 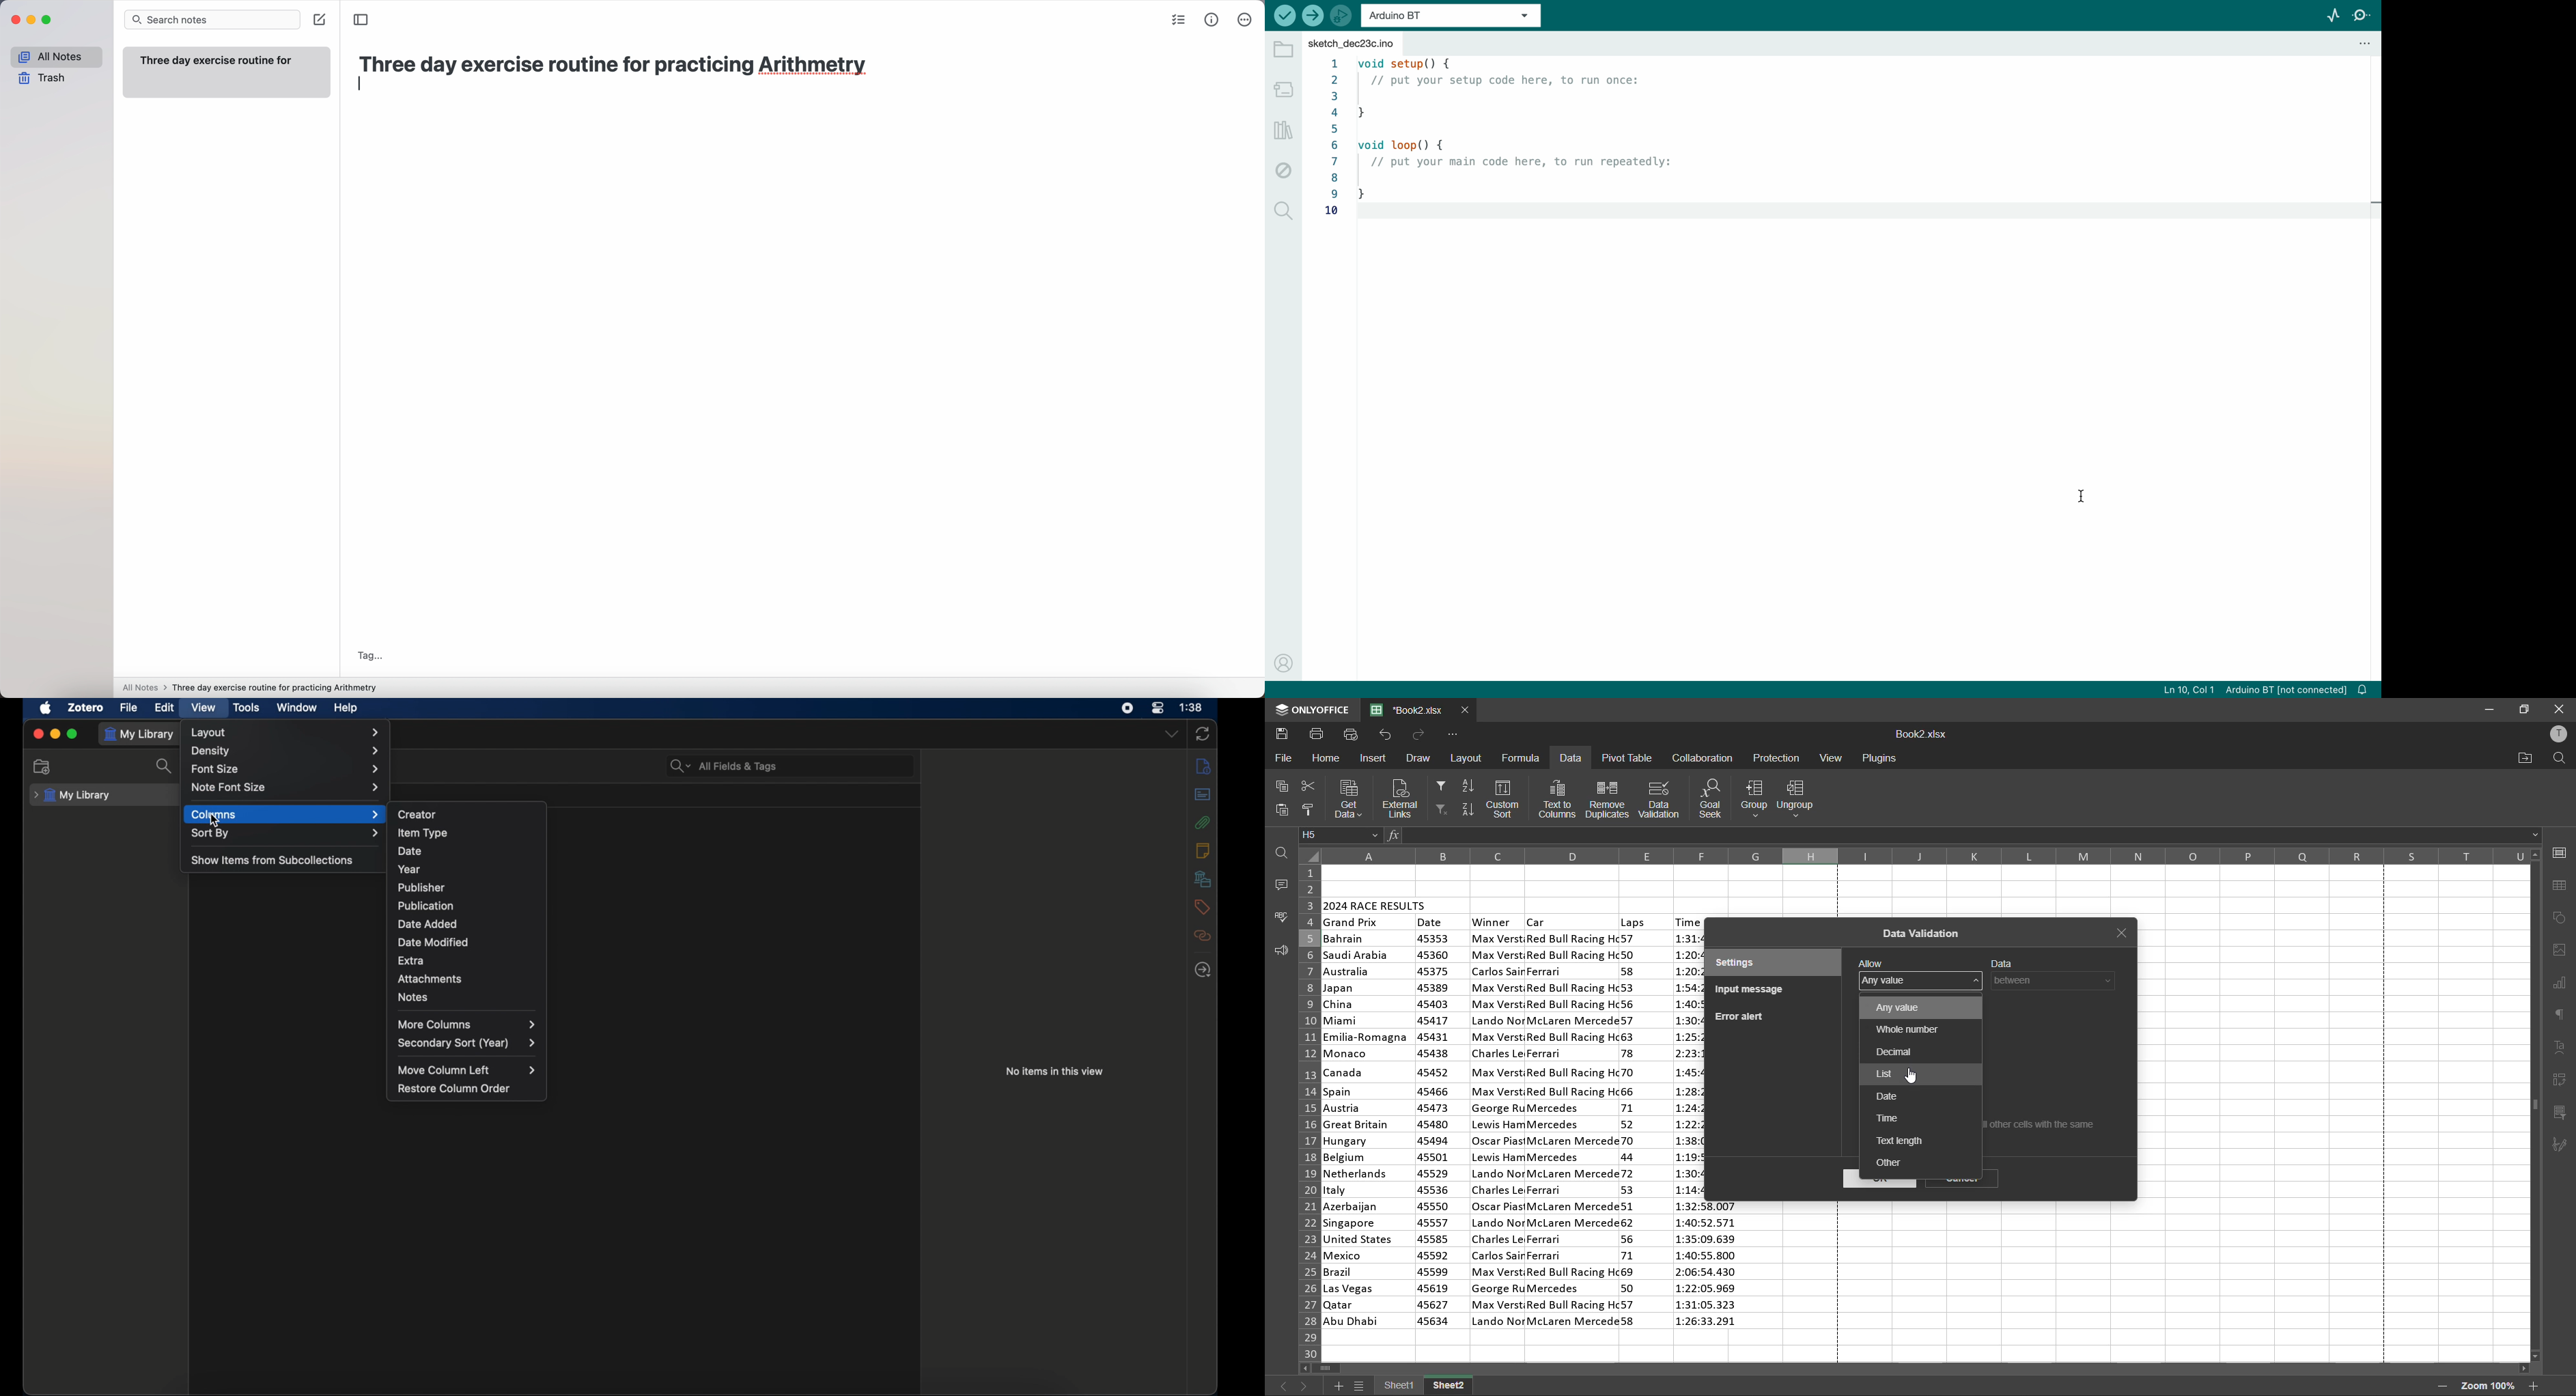 I want to click on edit, so click(x=164, y=706).